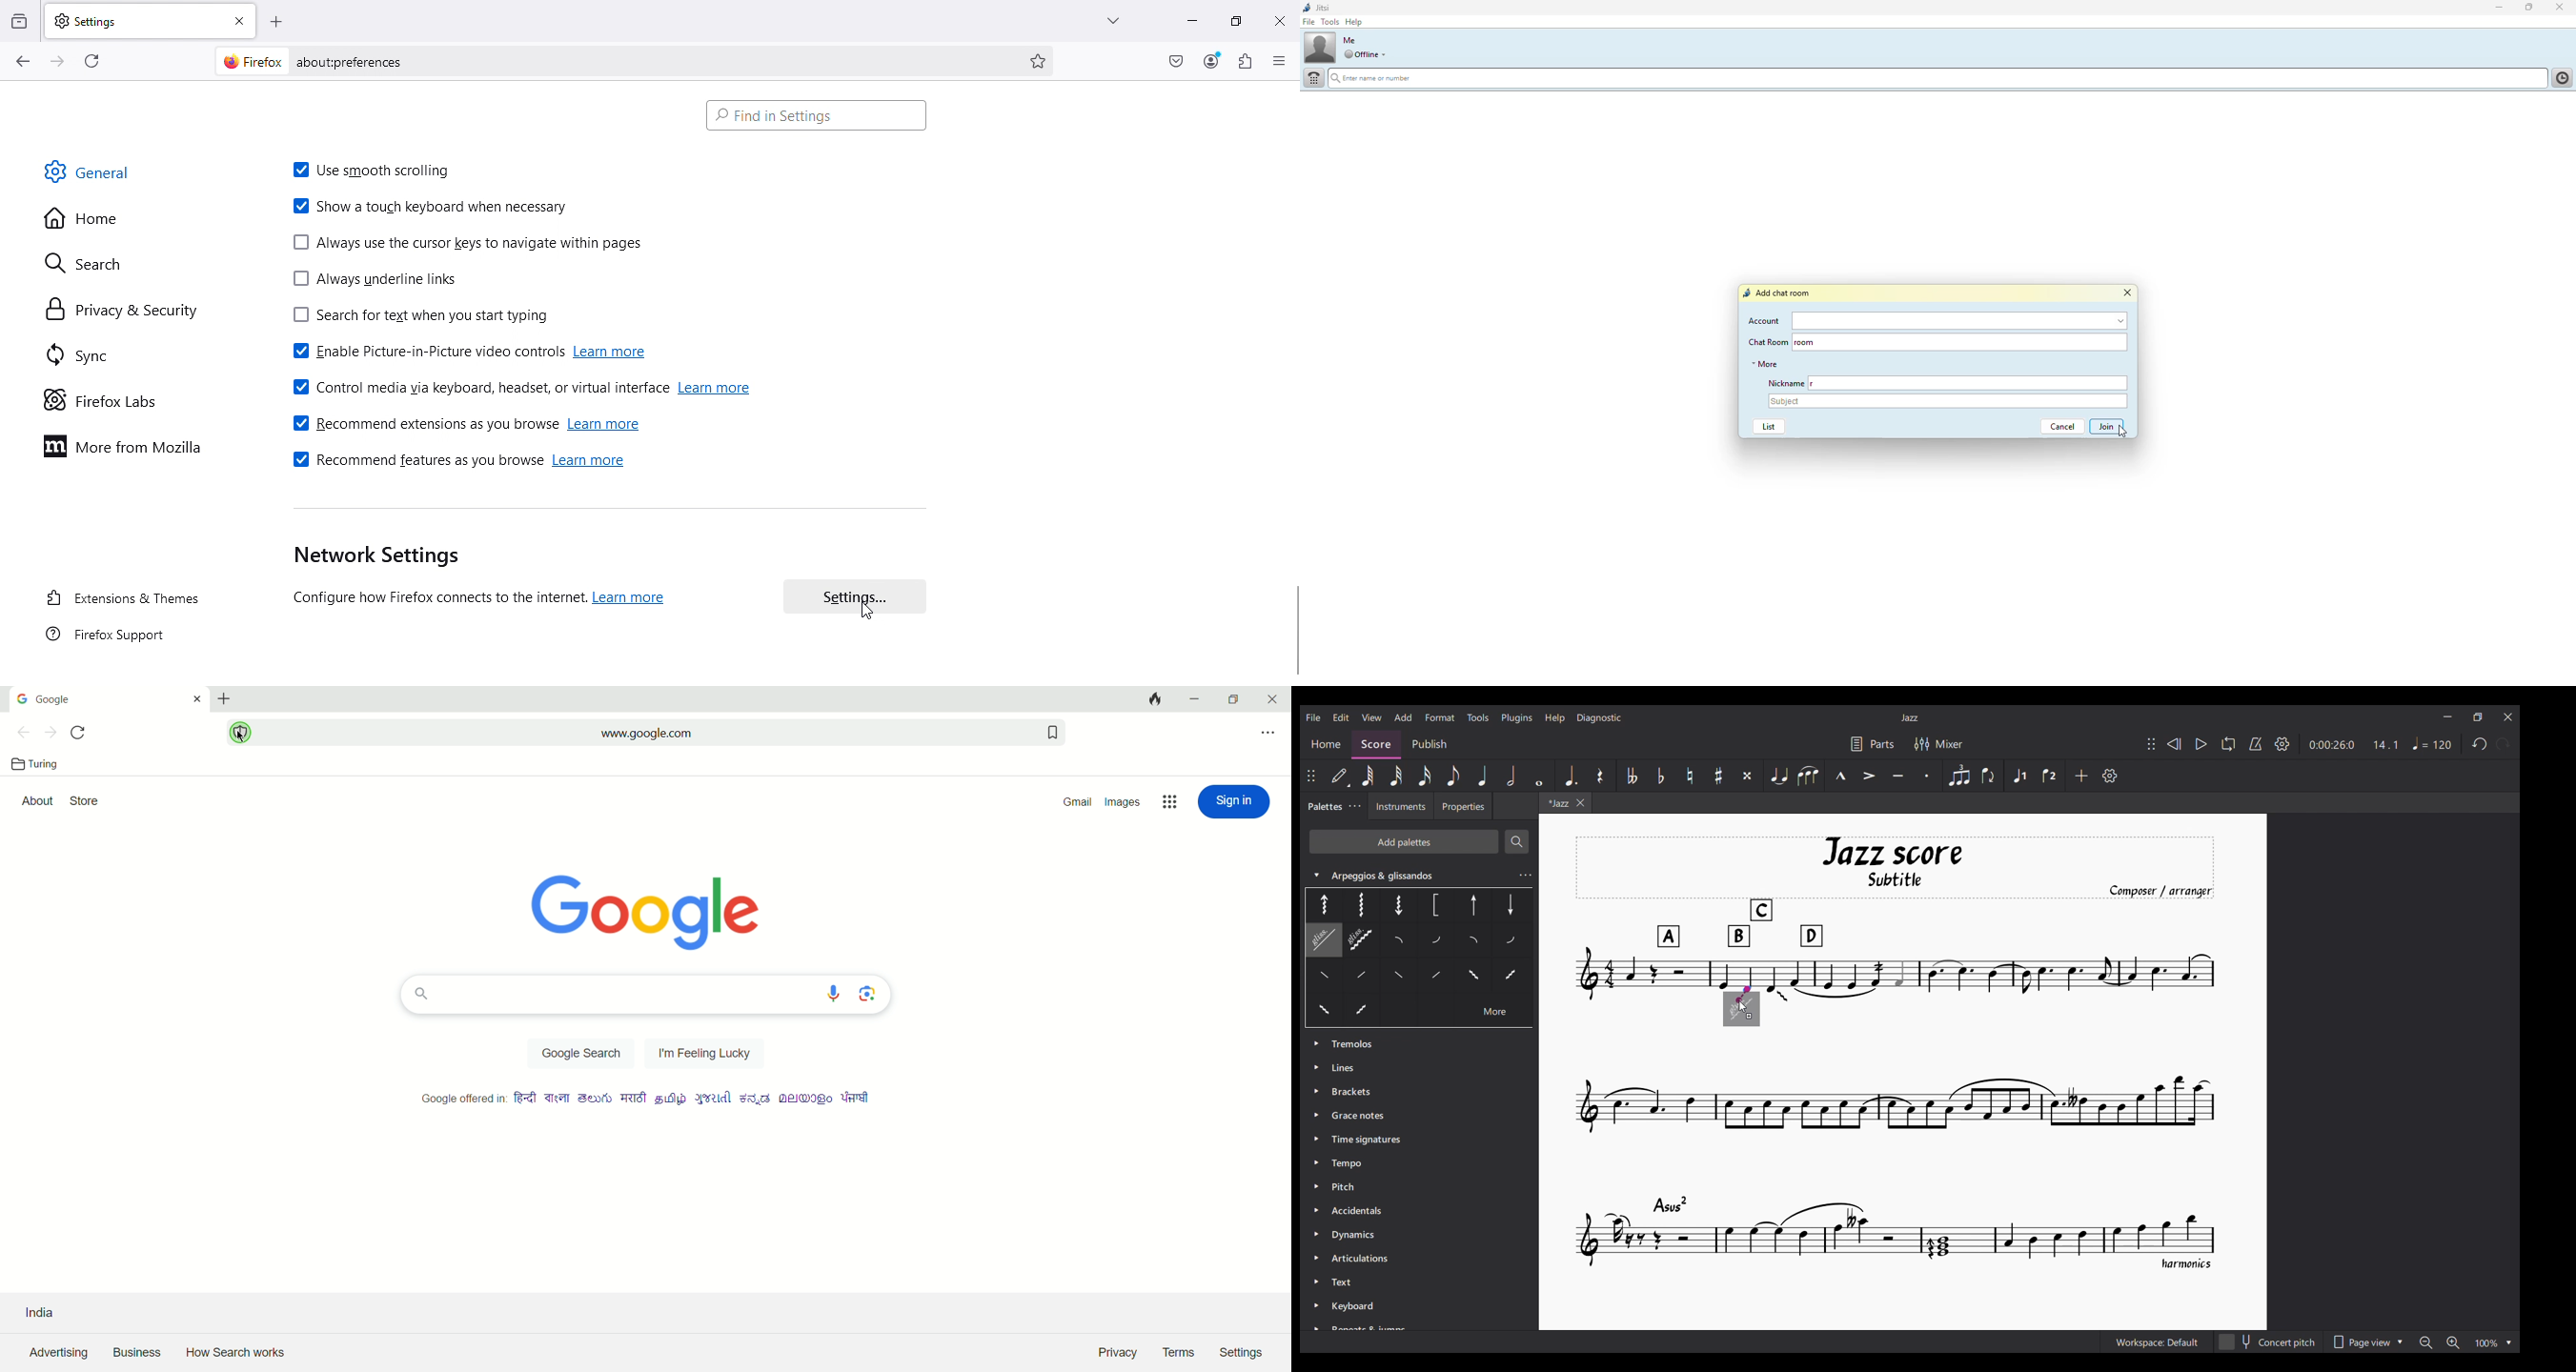  What do you see at coordinates (615, 353) in the screenshot?
I see `learn more` at bounding box center [615, 353].